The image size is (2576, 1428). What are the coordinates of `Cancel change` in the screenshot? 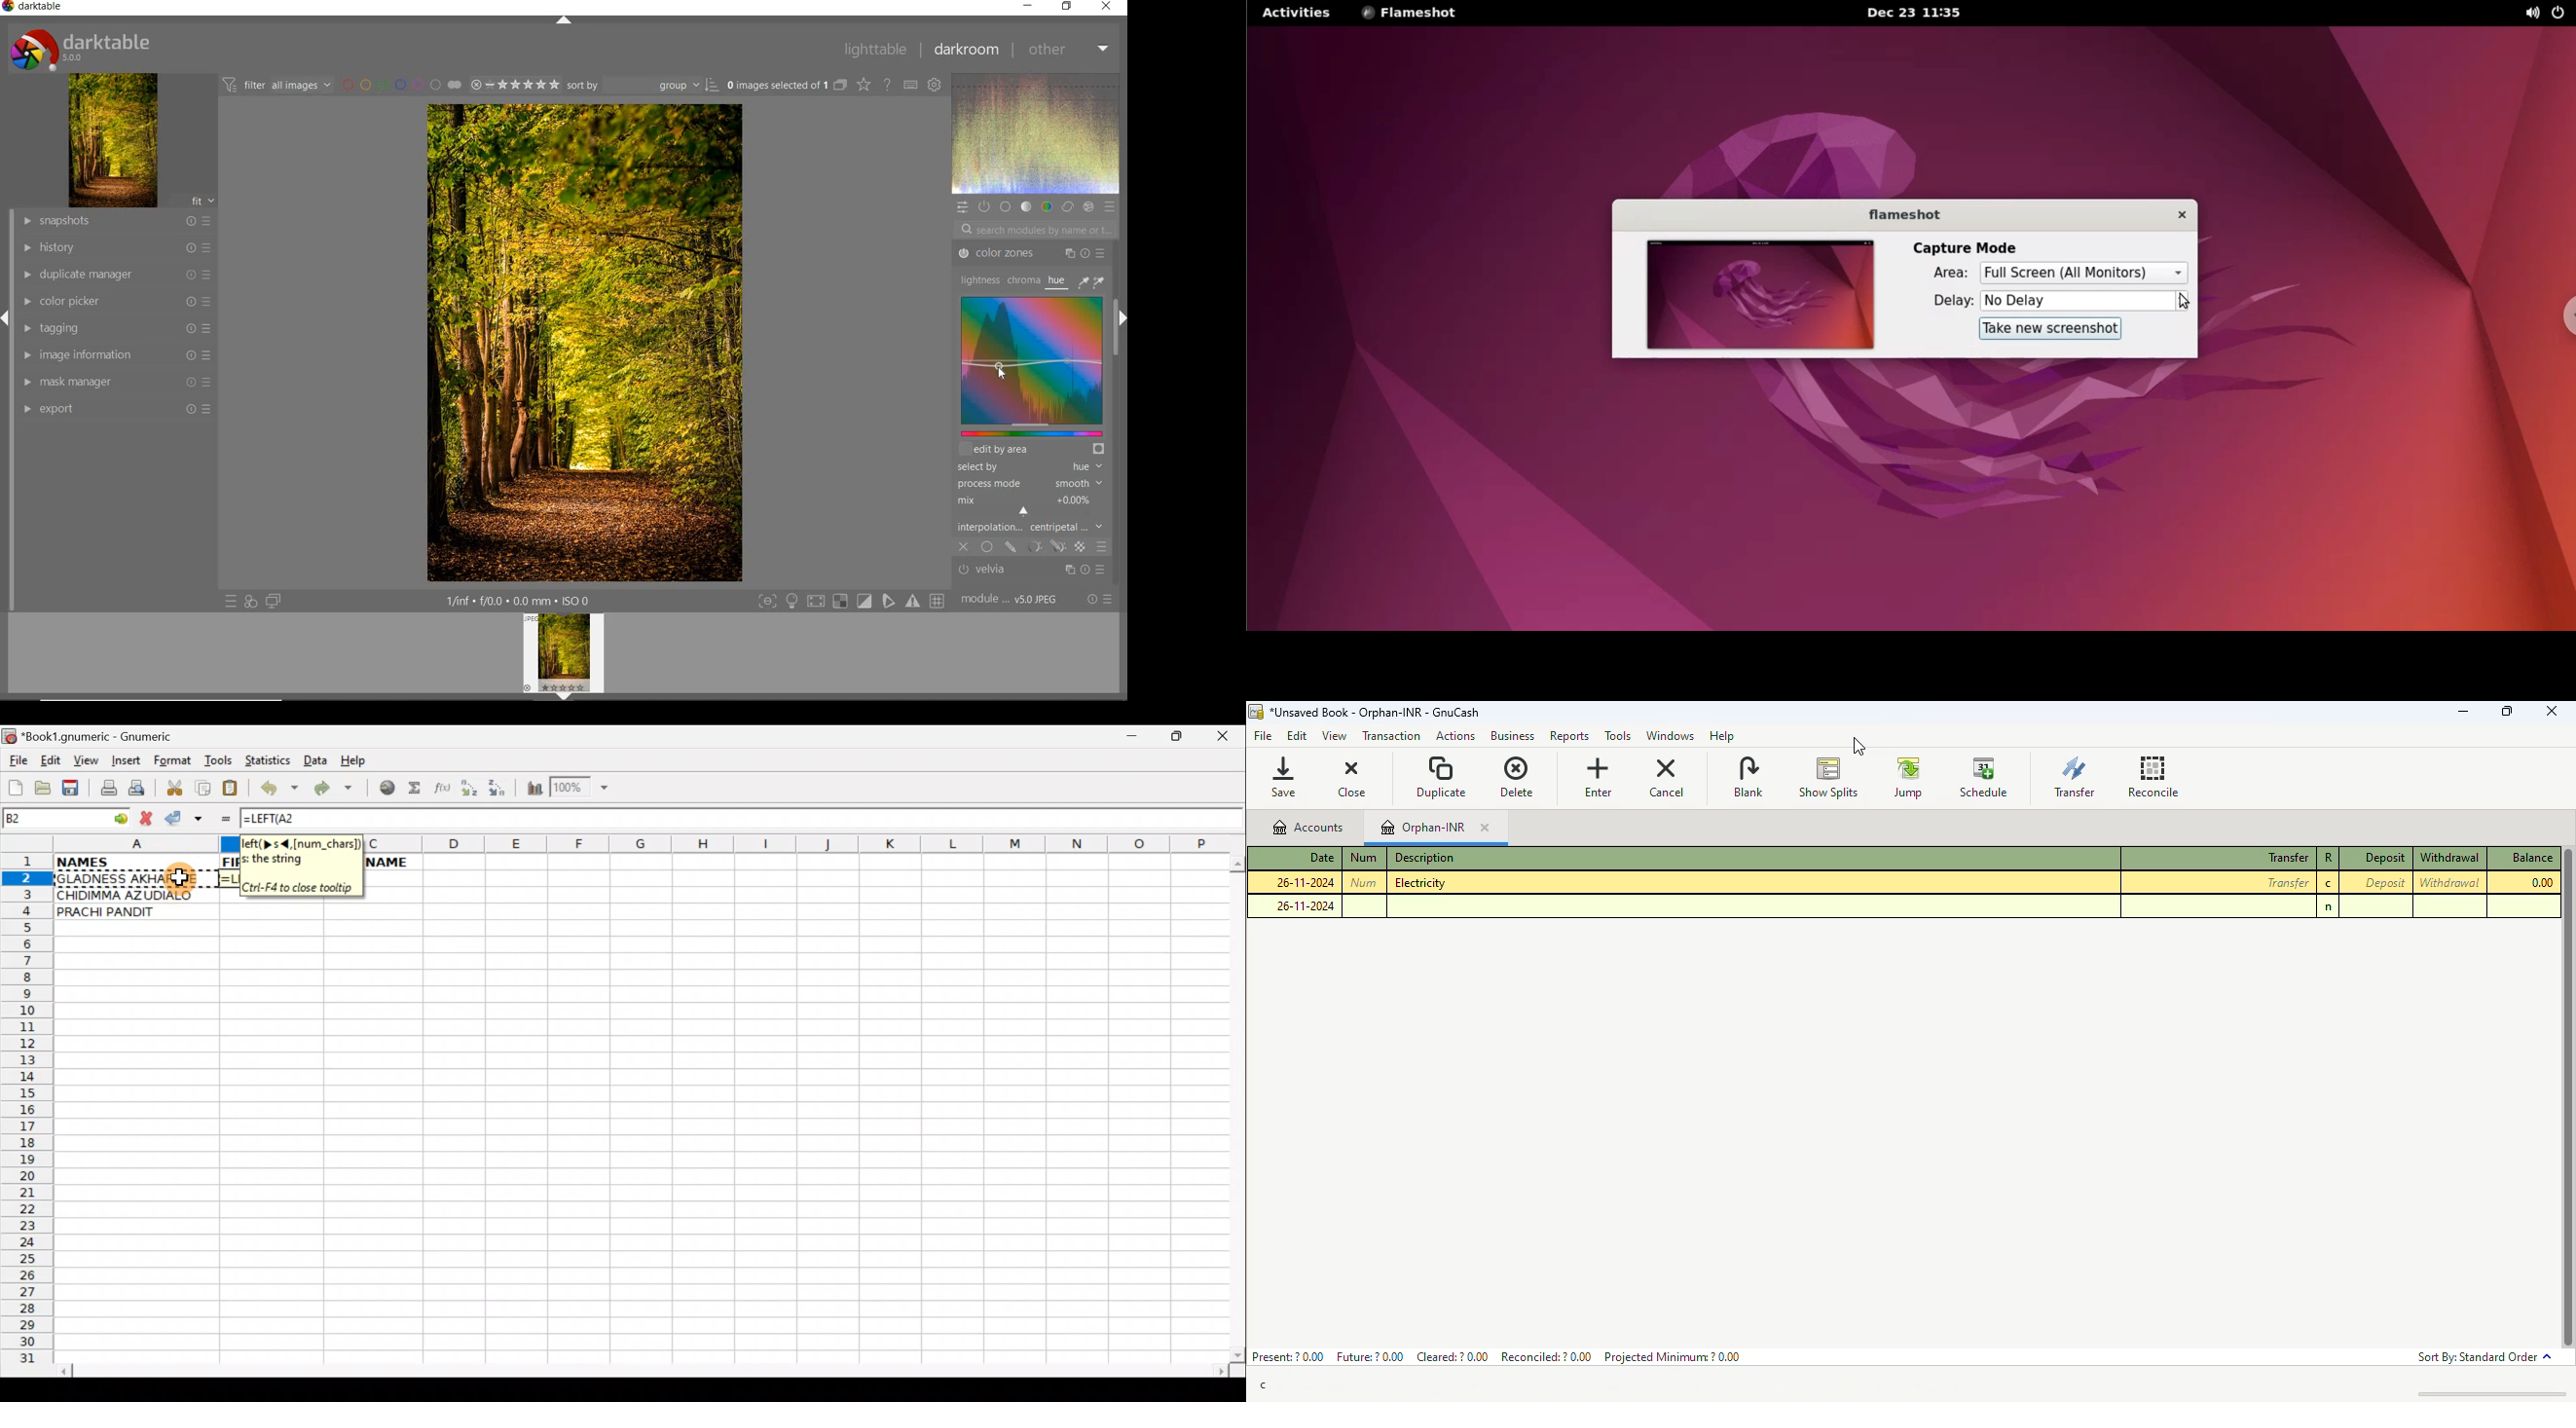 It's located at (149, 816).